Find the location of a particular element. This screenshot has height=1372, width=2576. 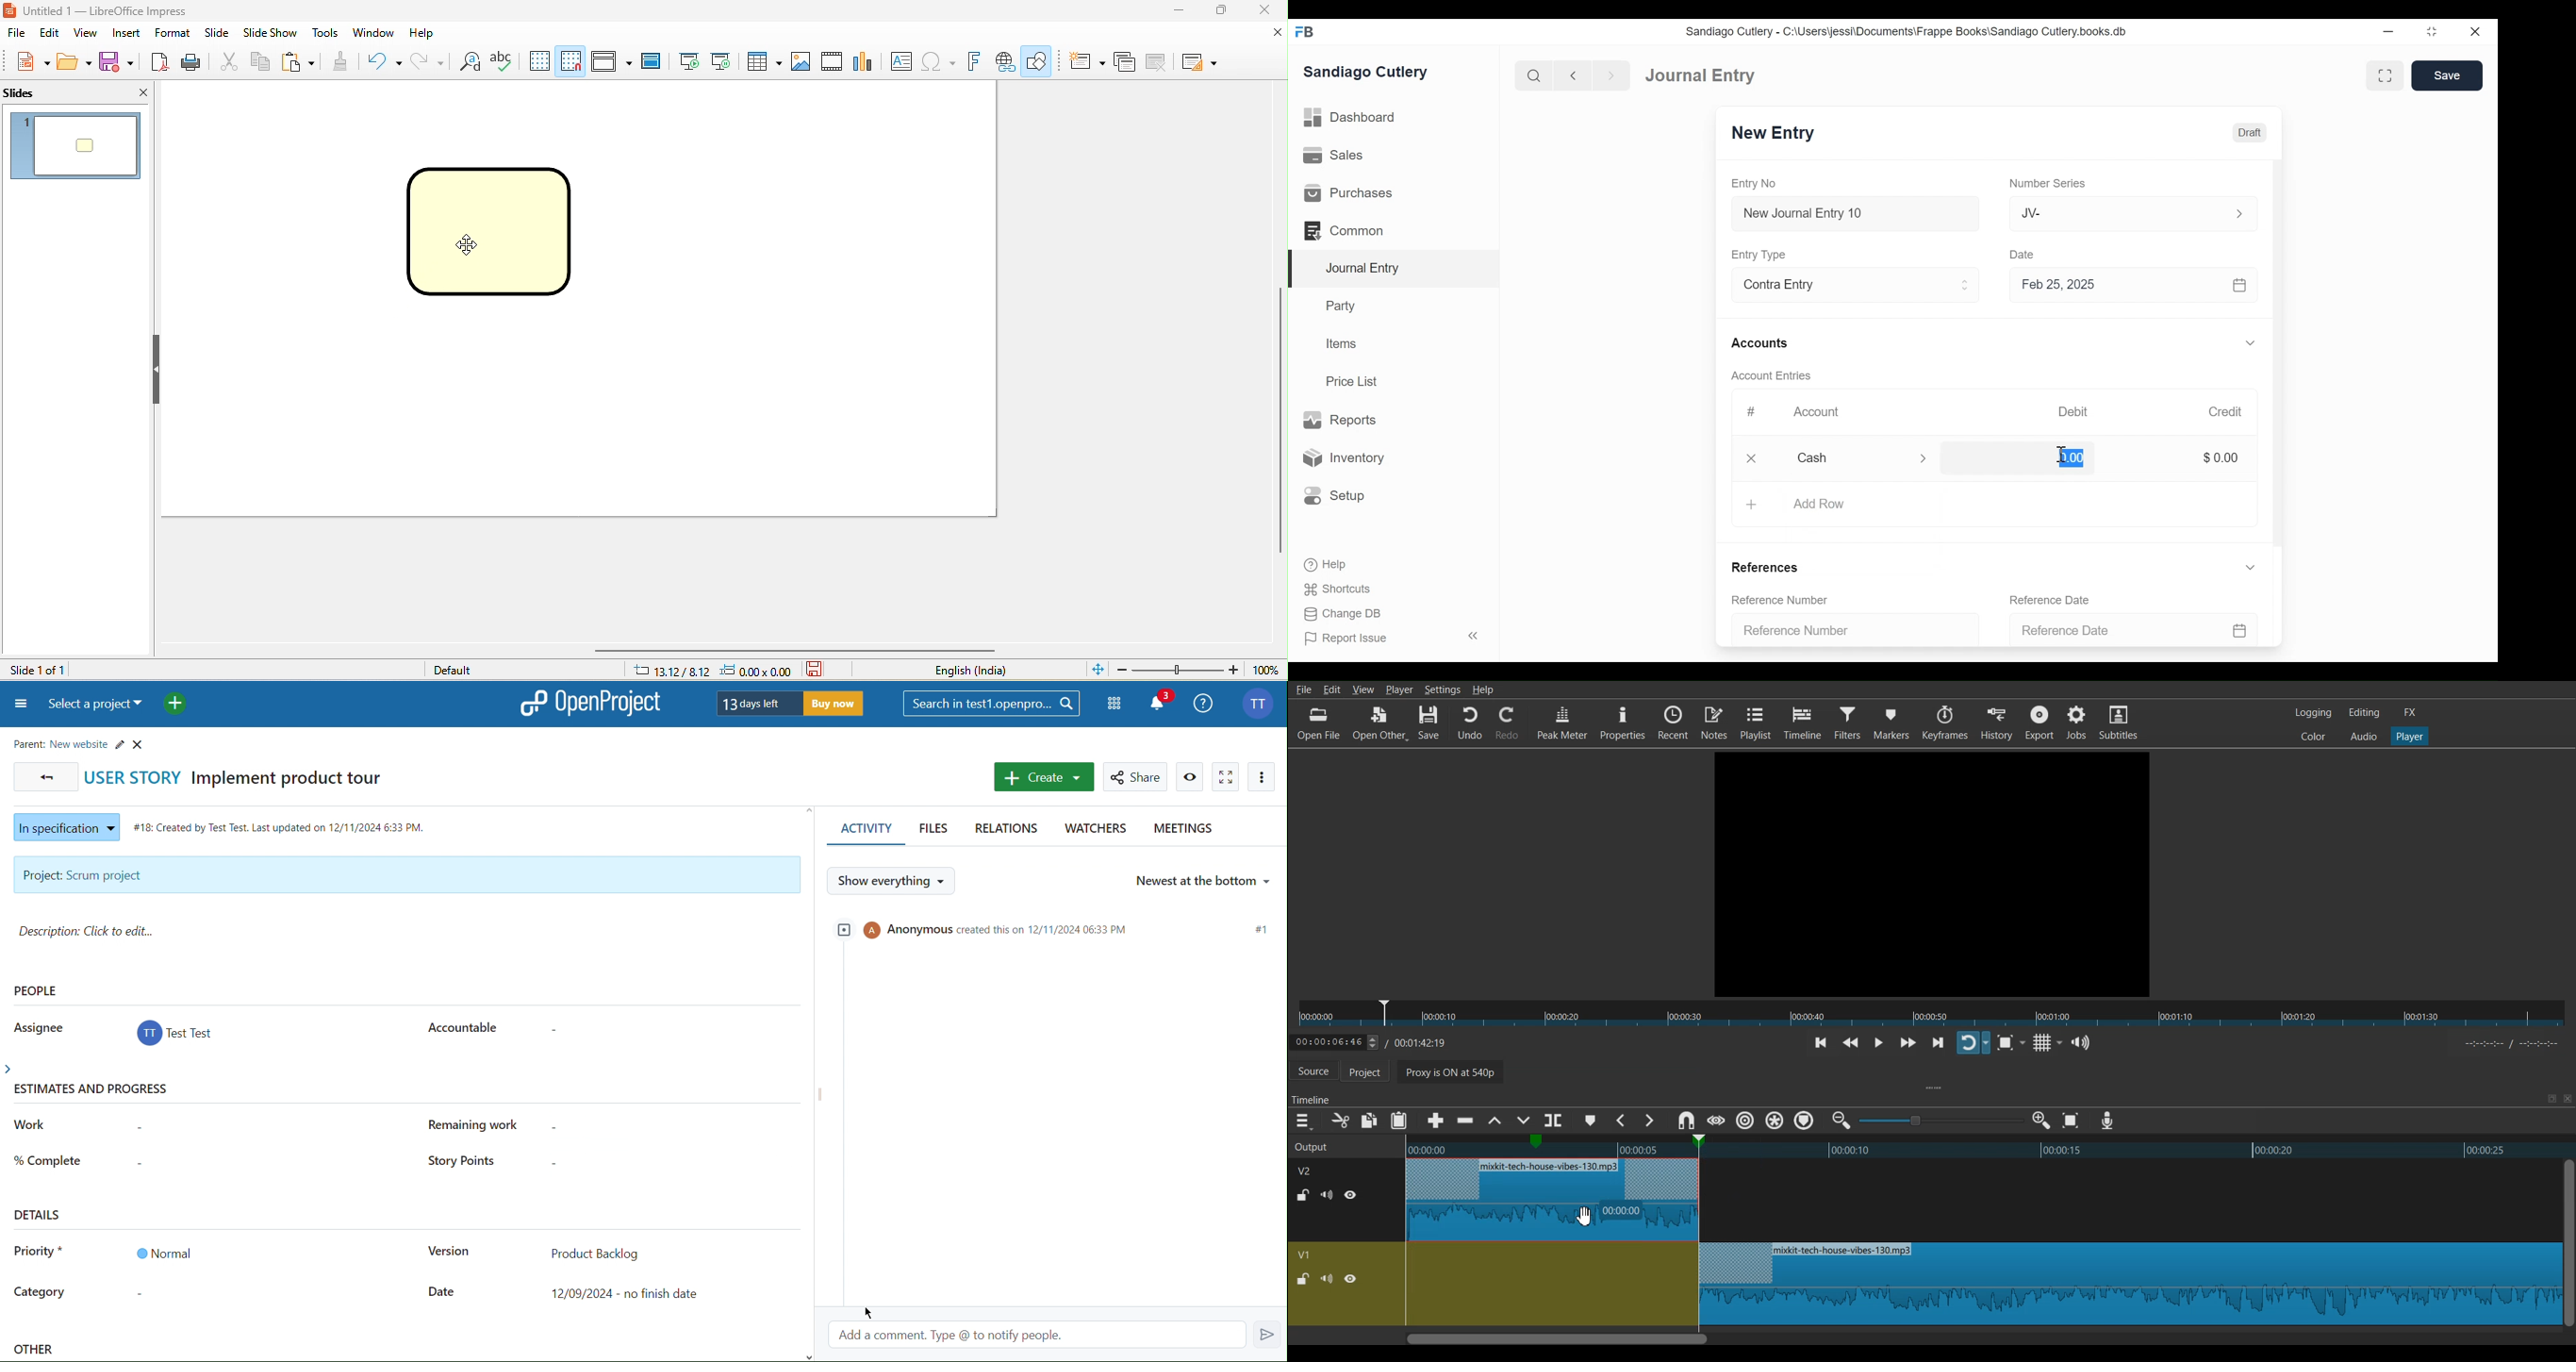

Jobs is located at coordinates (2076, 721).